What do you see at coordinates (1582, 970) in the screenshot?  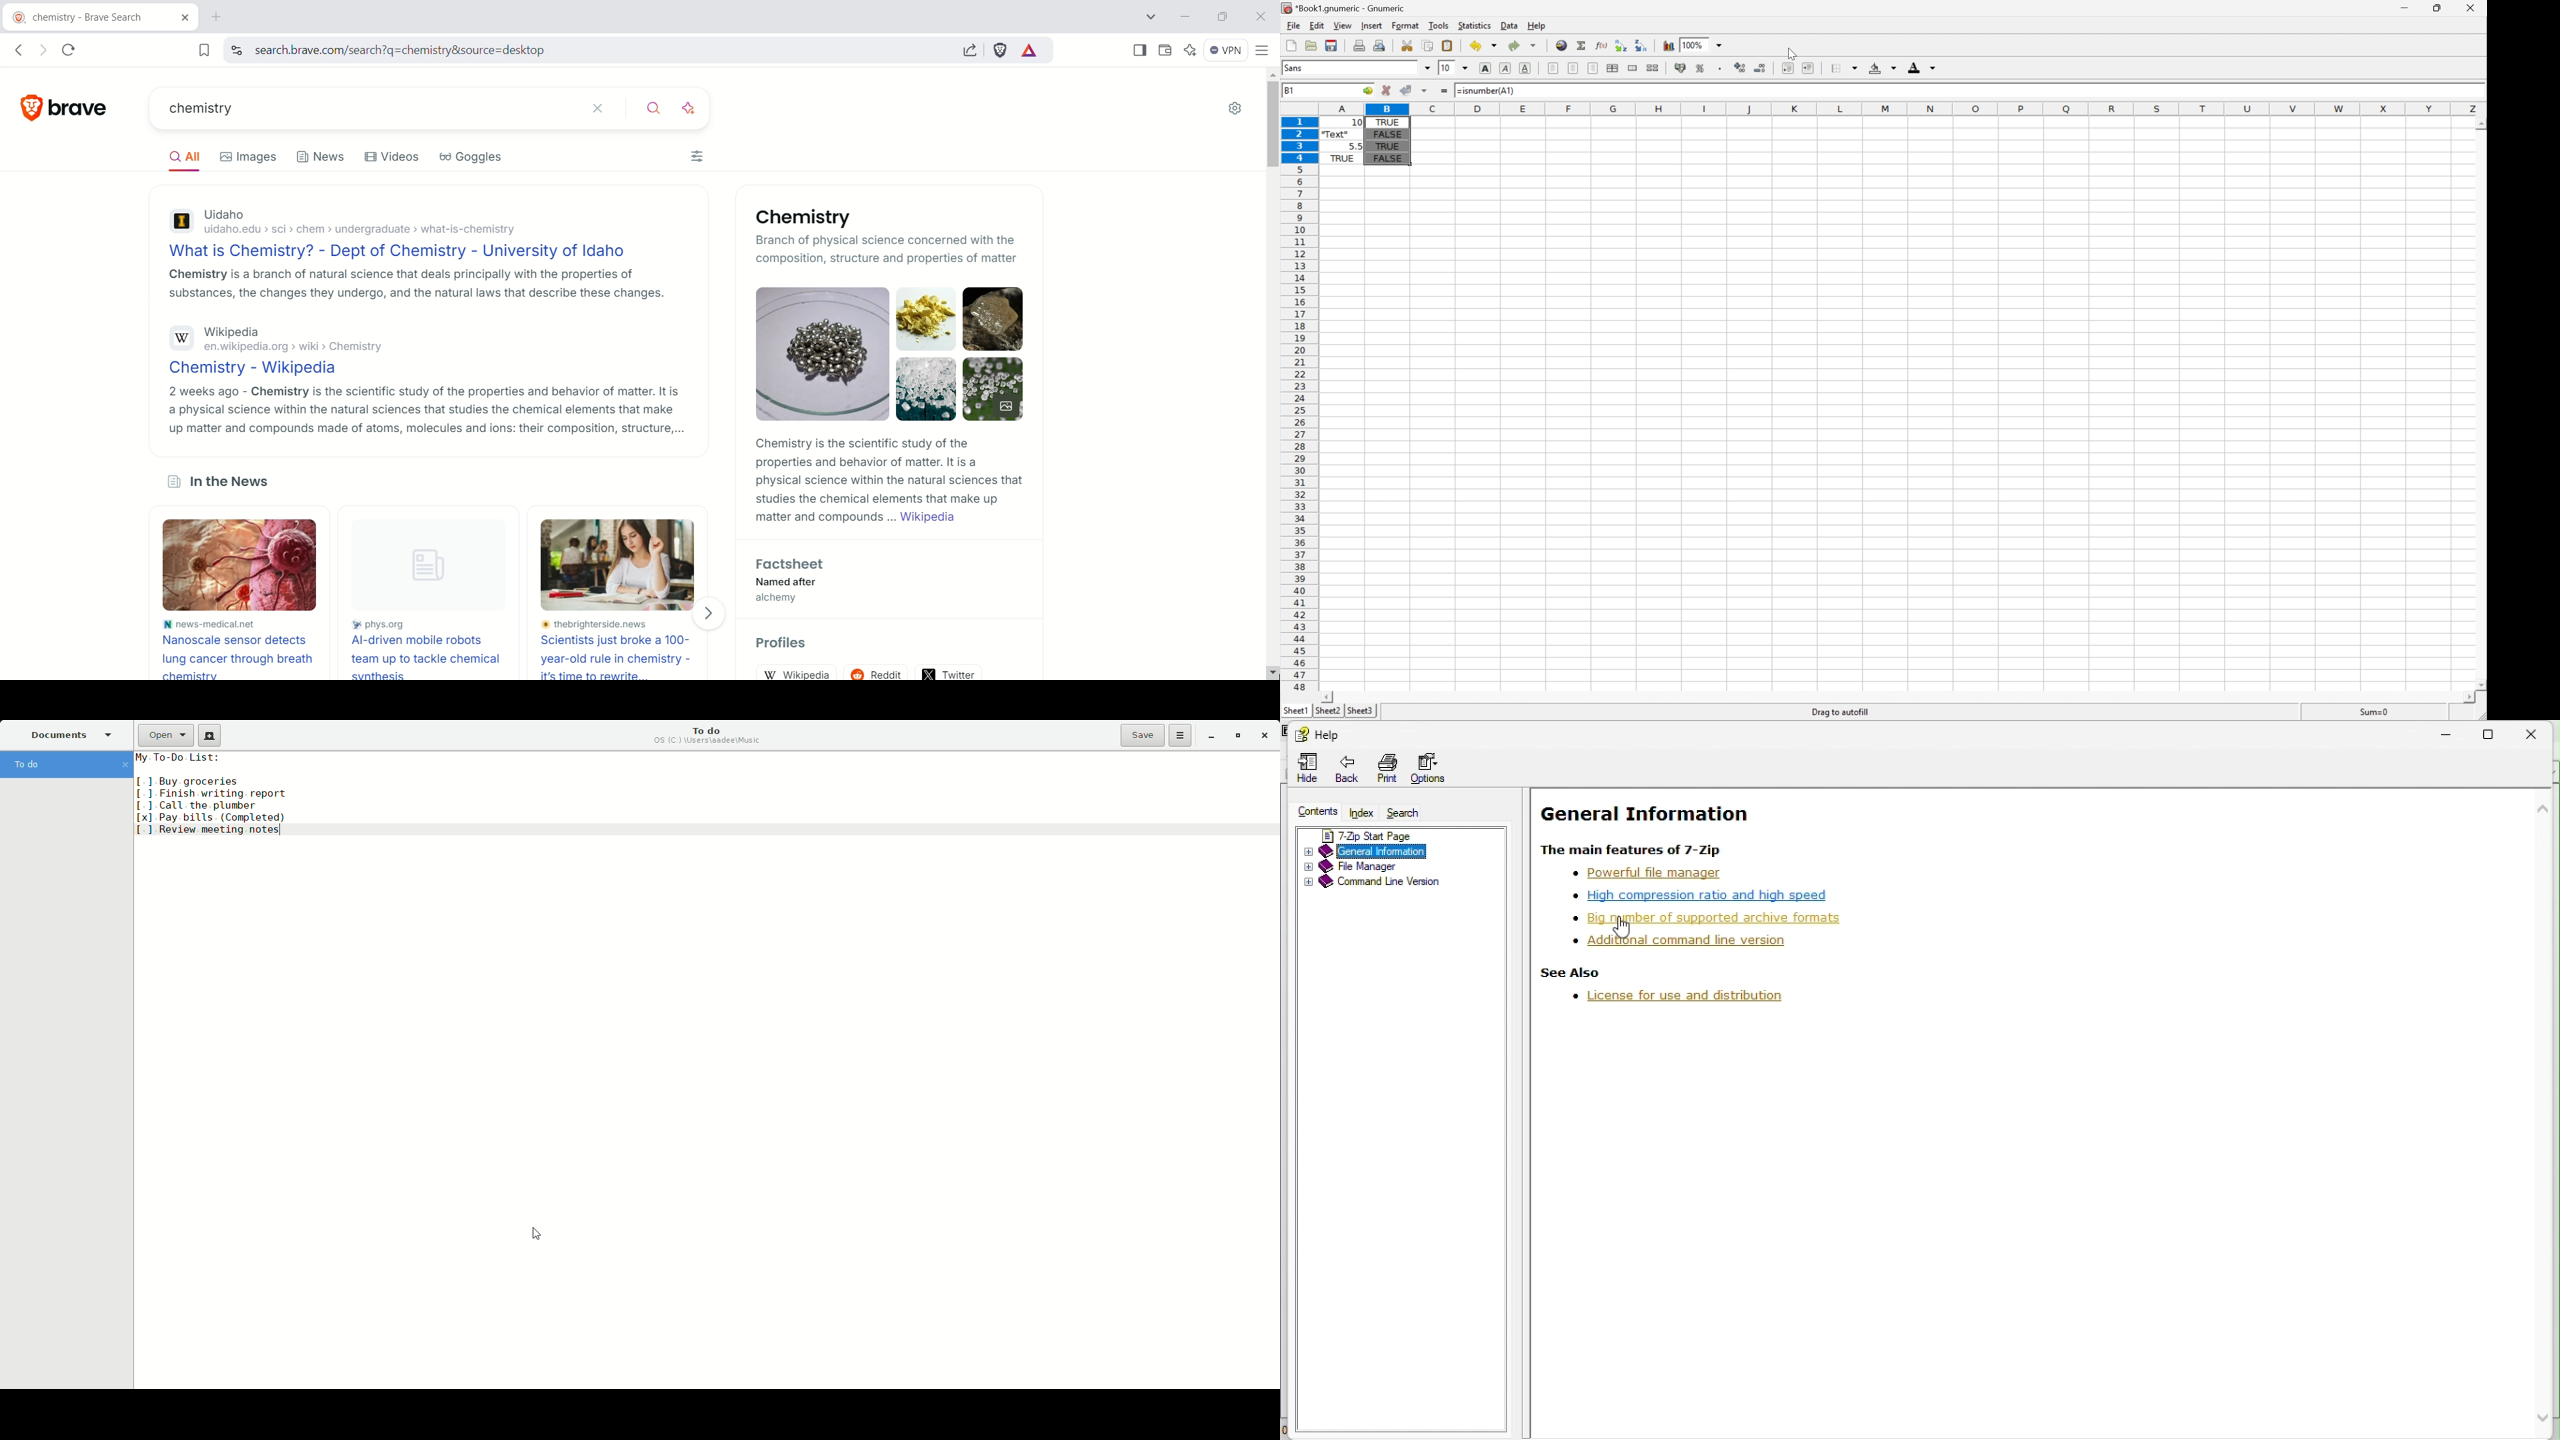 I see `see also` at bounding box center [1582, 970].